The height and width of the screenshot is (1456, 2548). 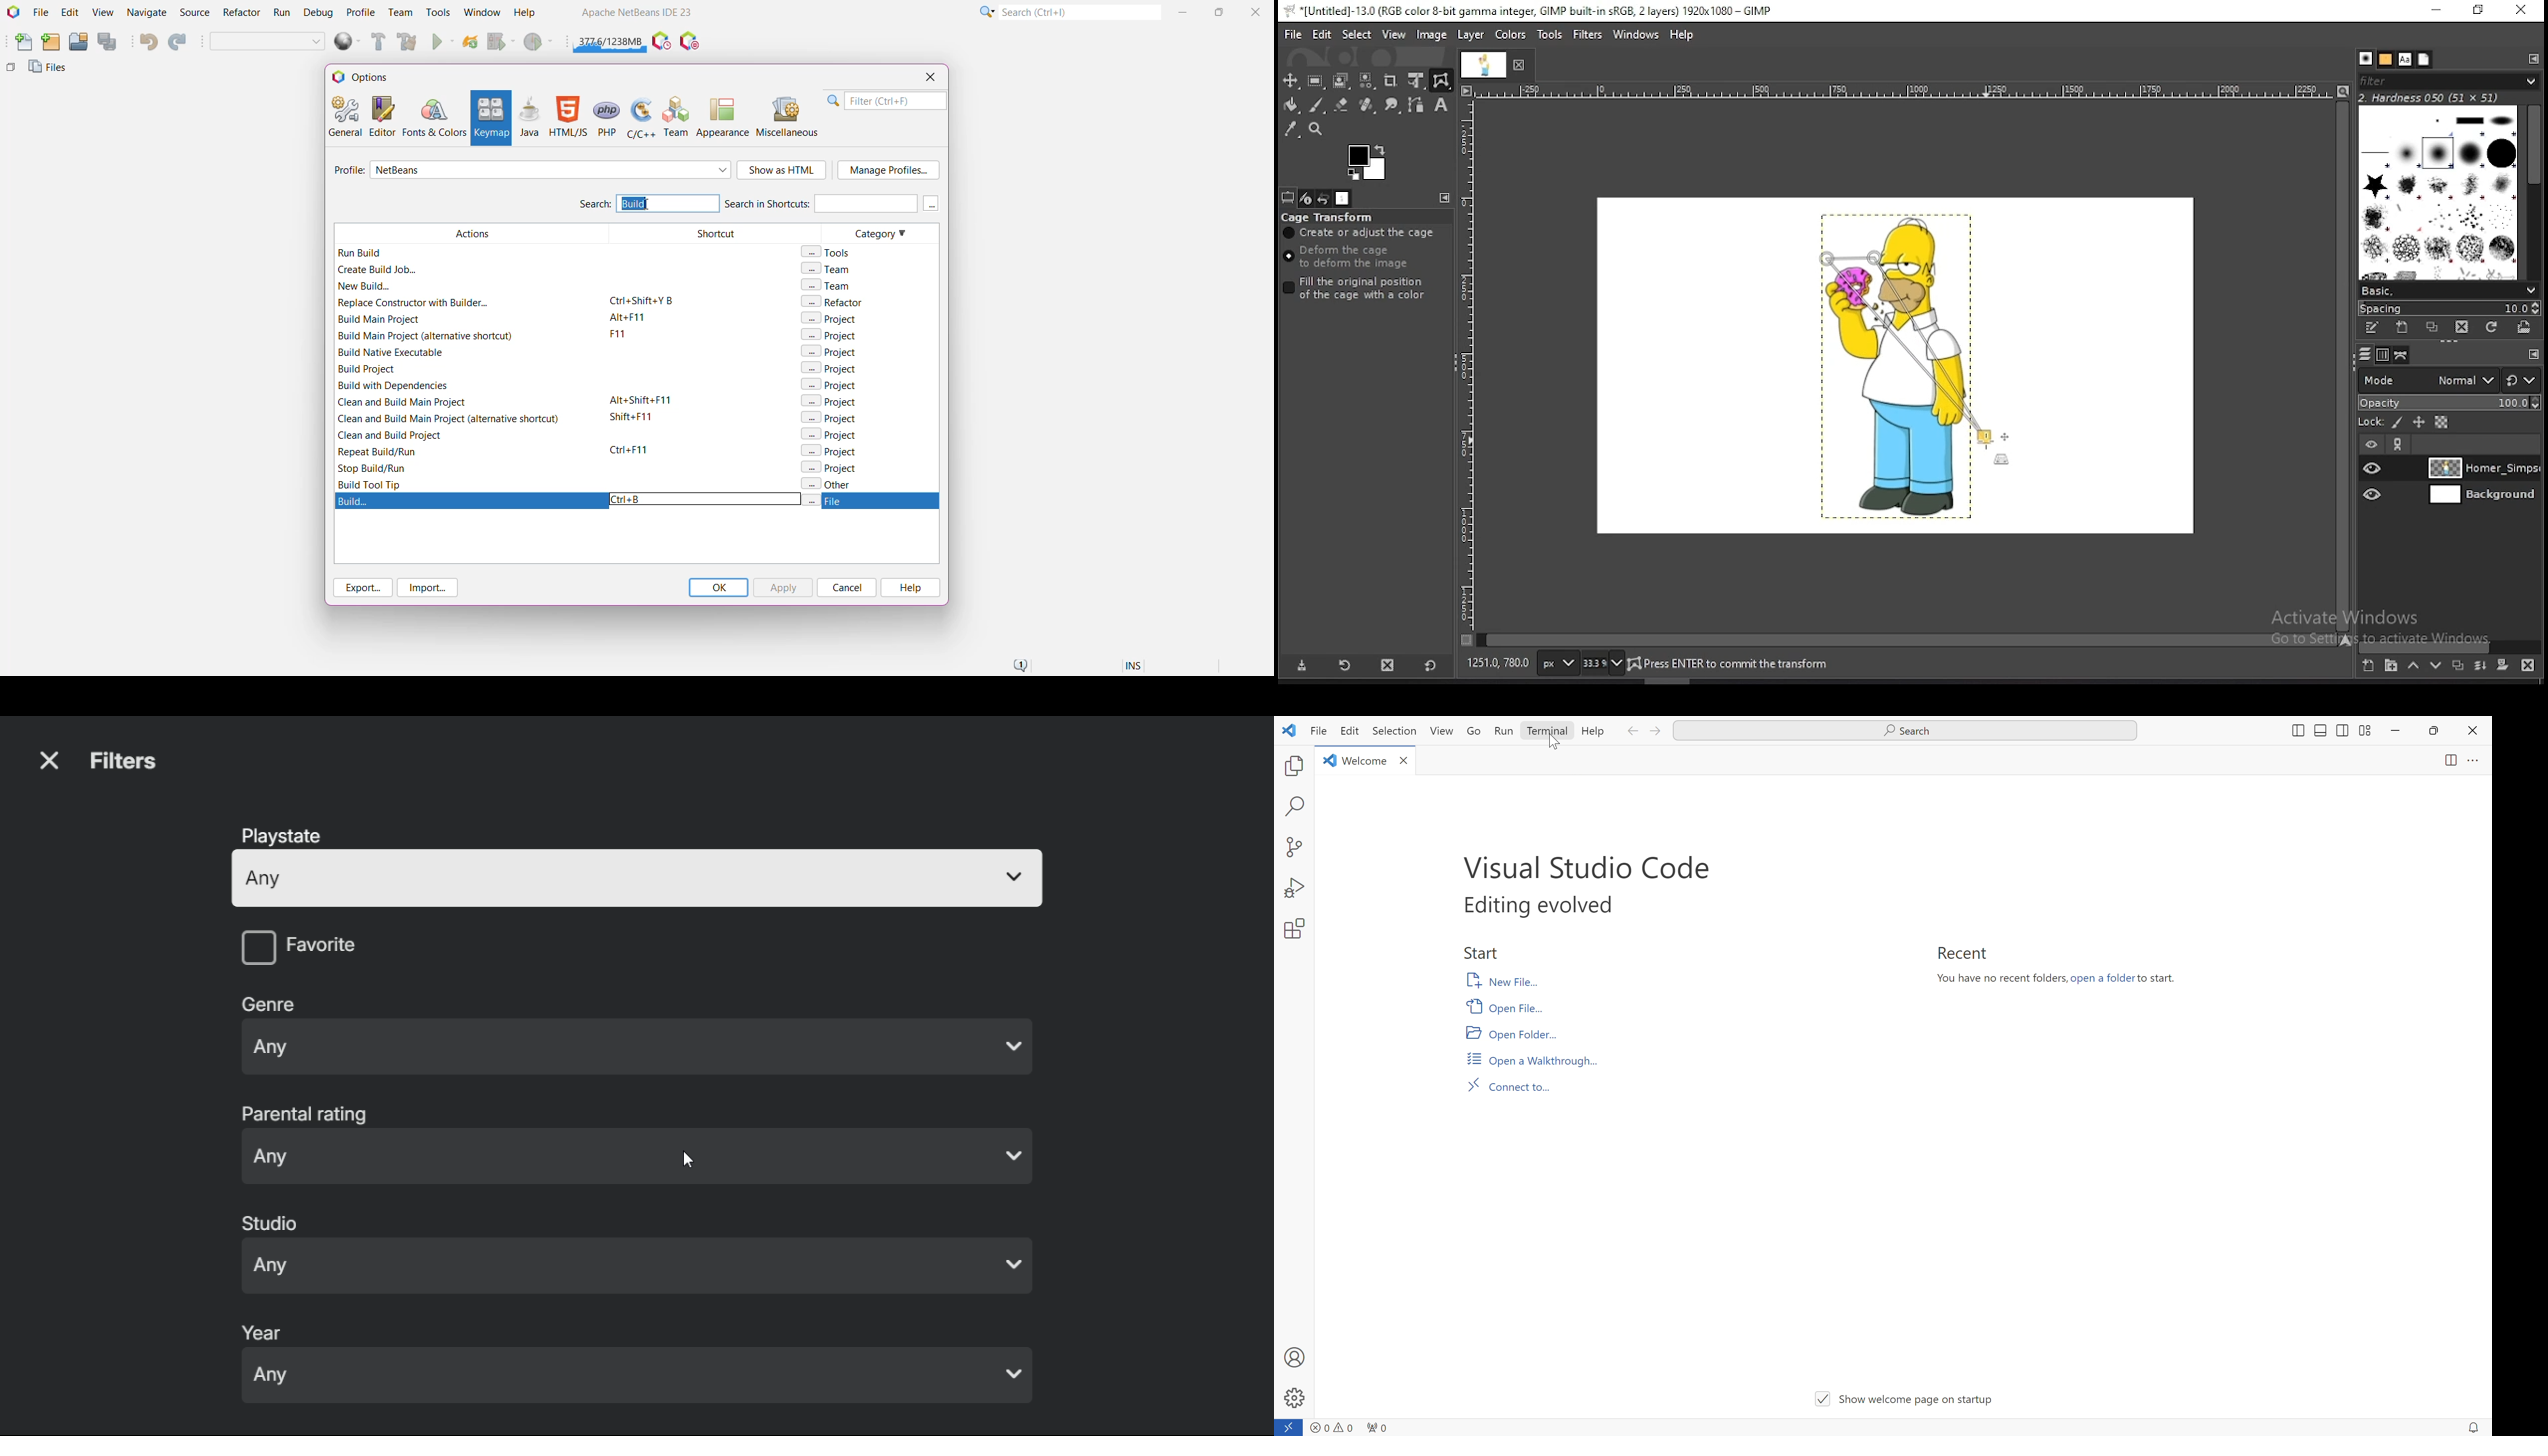 What do you see at coordinates (1592, 731) in the screenshot?
I see `Help` at bounding box center [1592, 731].